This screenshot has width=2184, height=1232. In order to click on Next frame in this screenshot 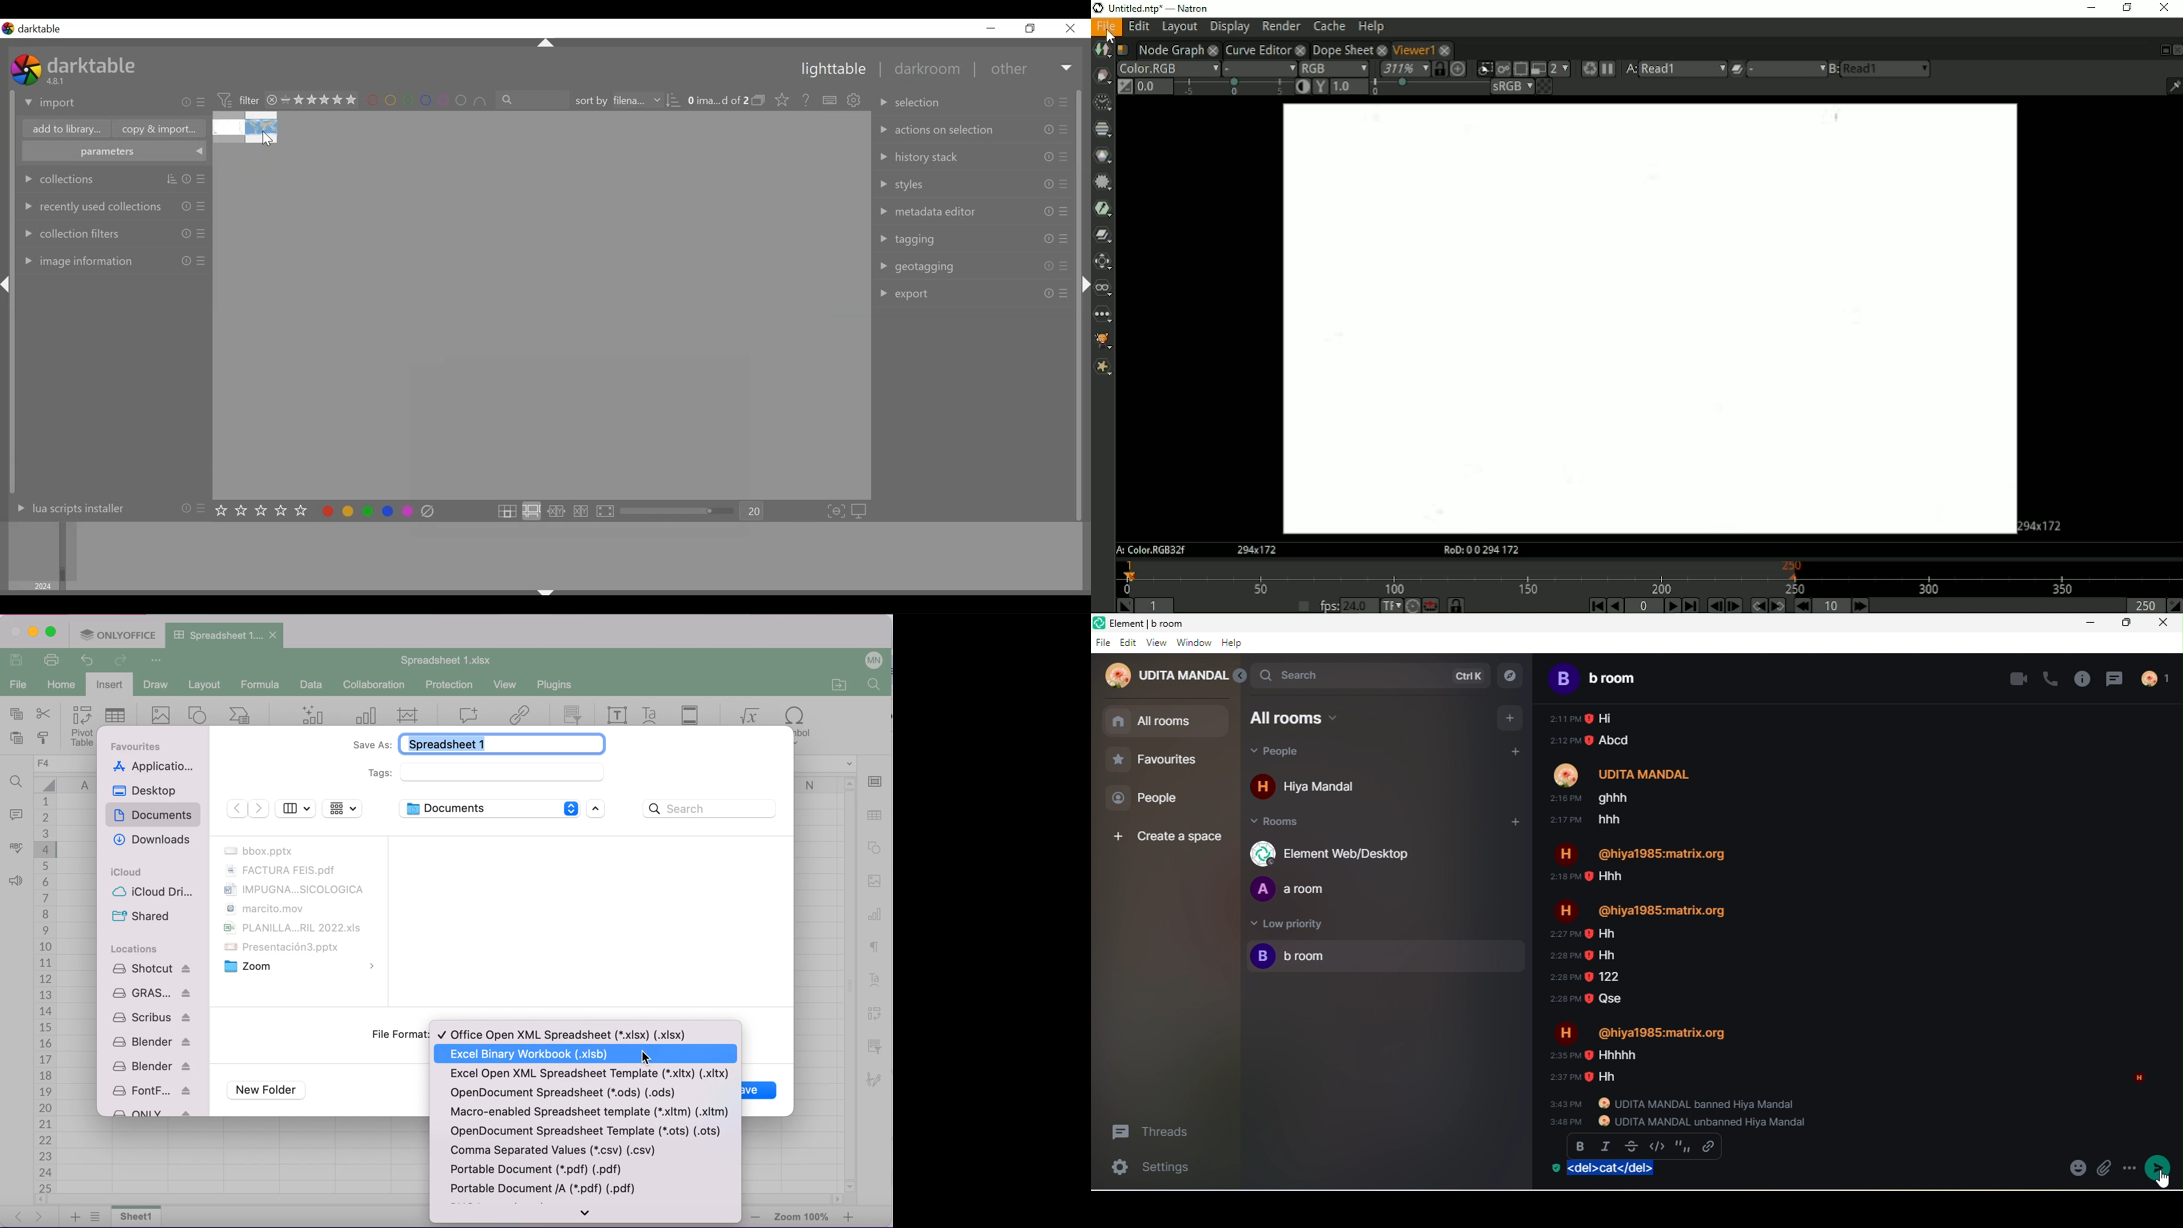, I will do `click(1734, 606)`.